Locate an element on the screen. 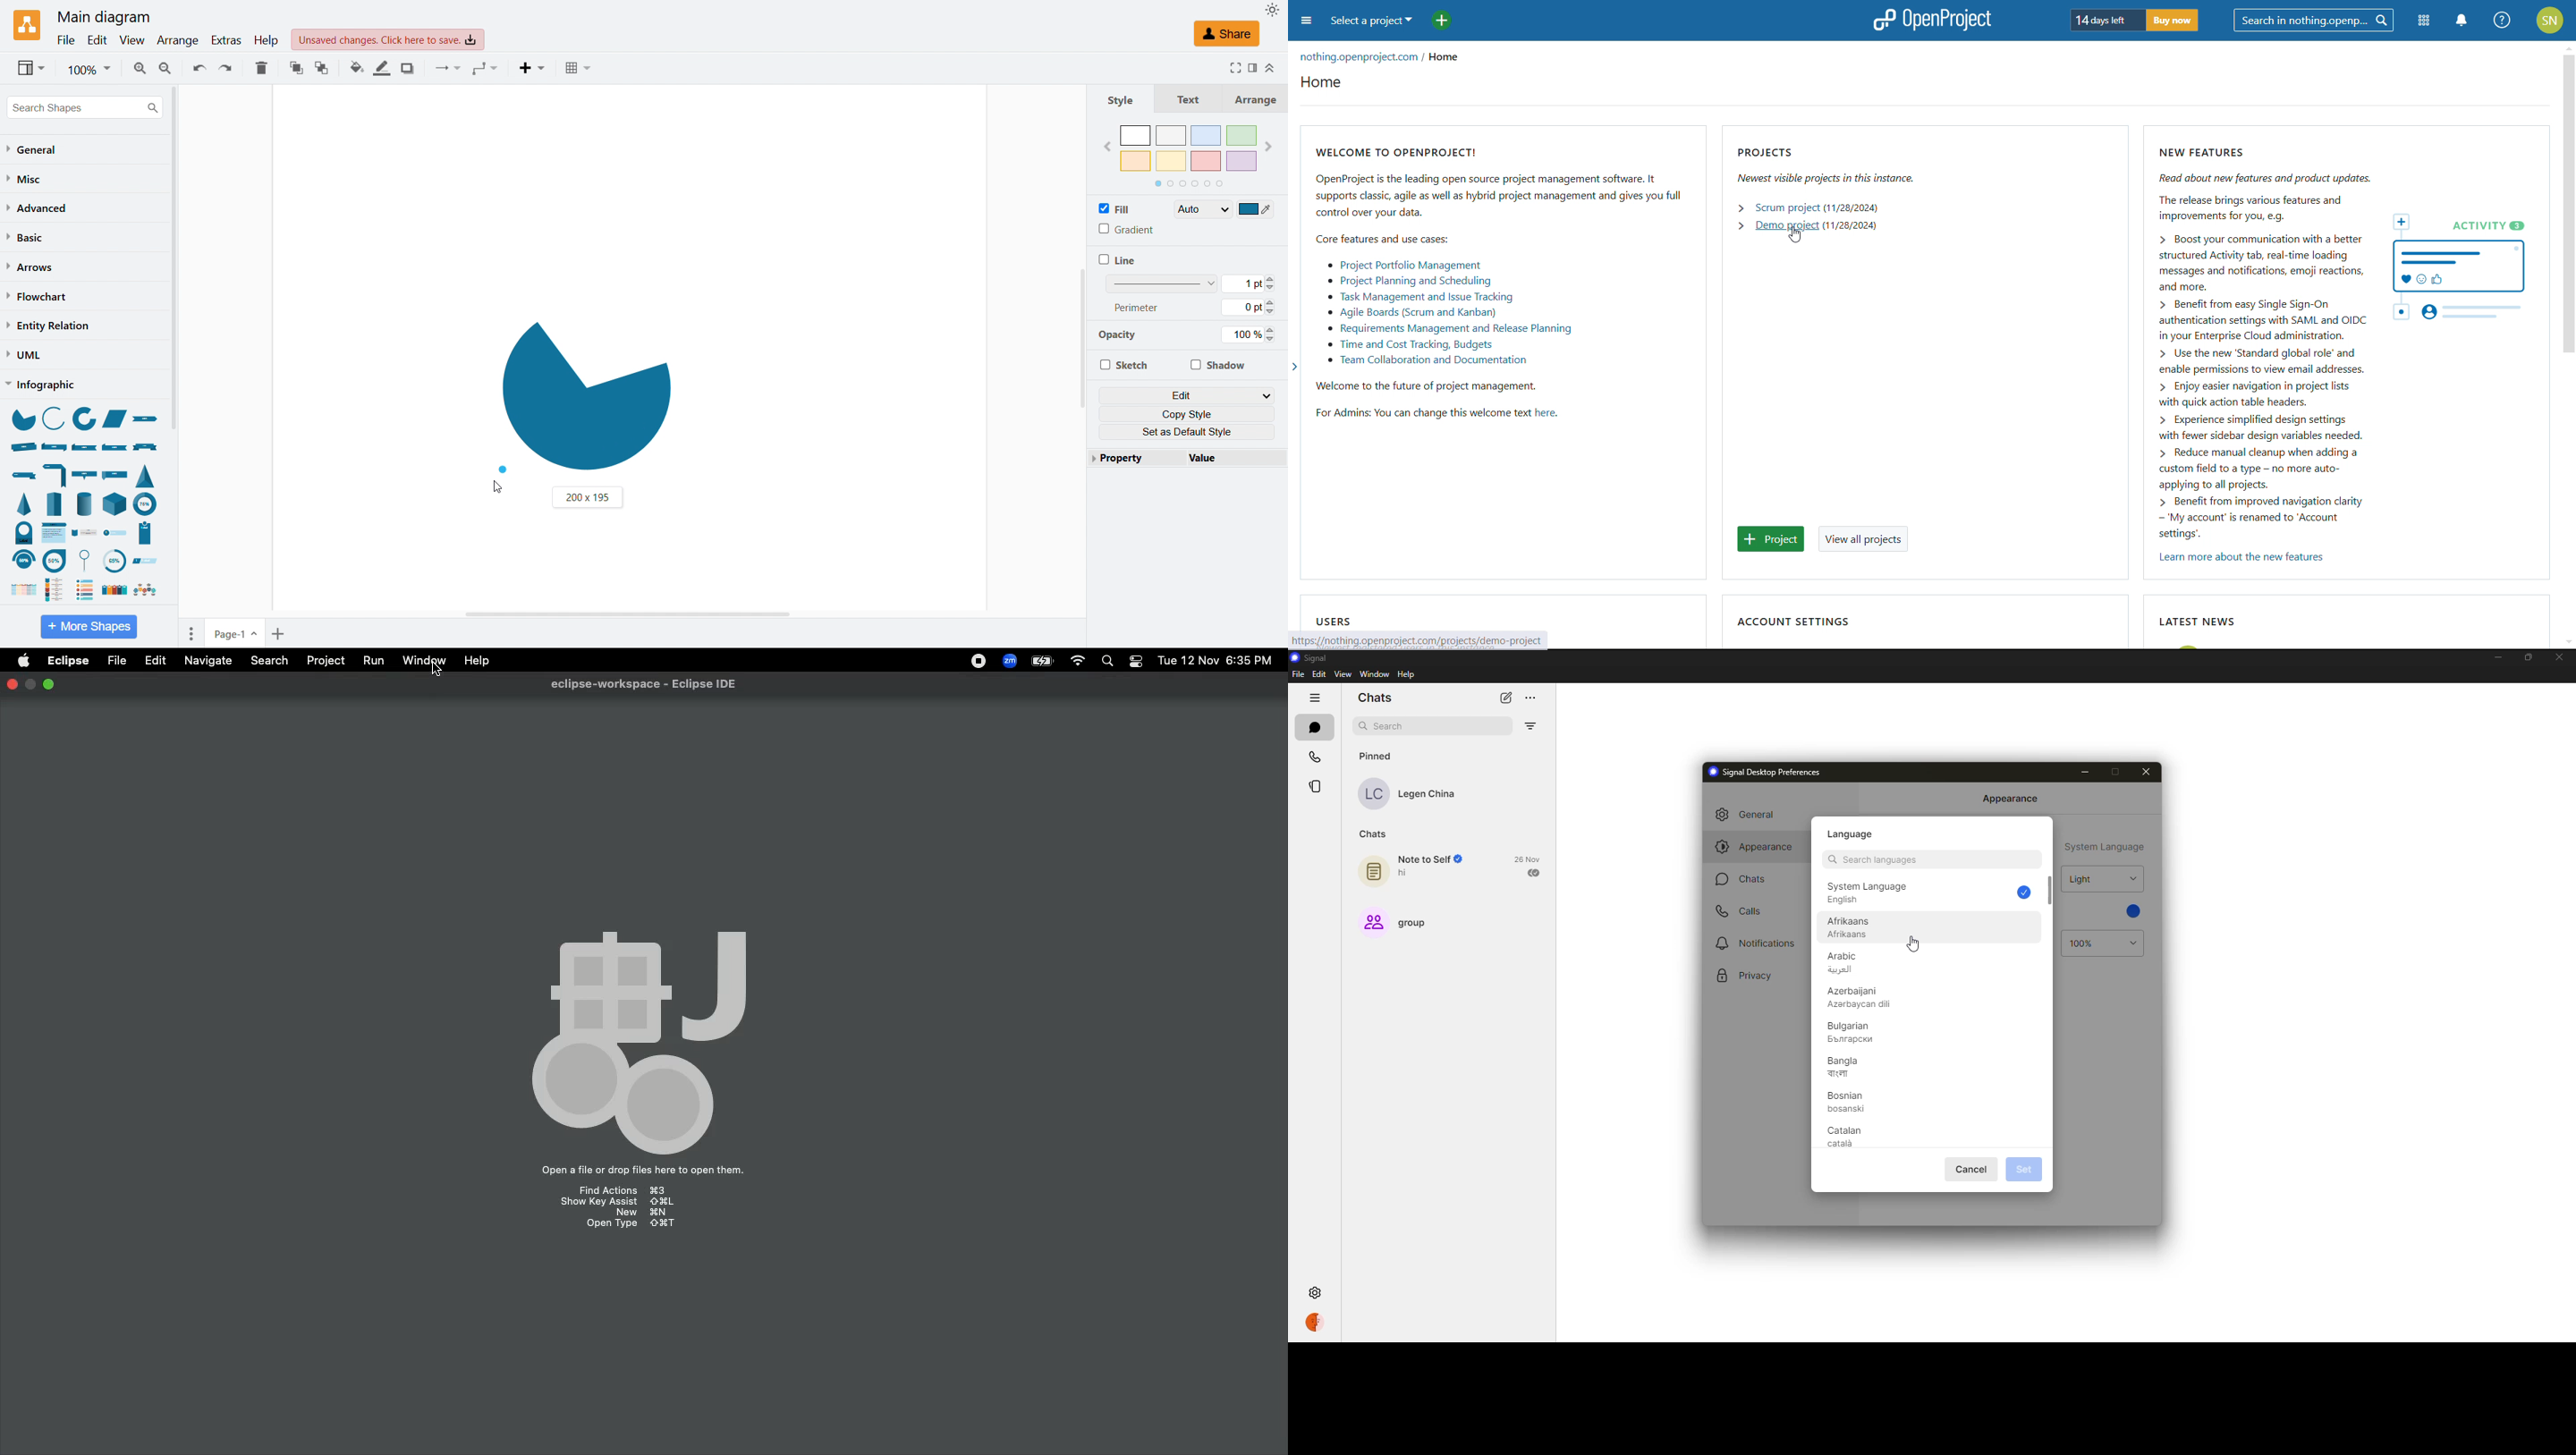 Image resolution: width=2576 pixels, height=1456 pixels. bulgarian is located at coordinates (1853, 1032).